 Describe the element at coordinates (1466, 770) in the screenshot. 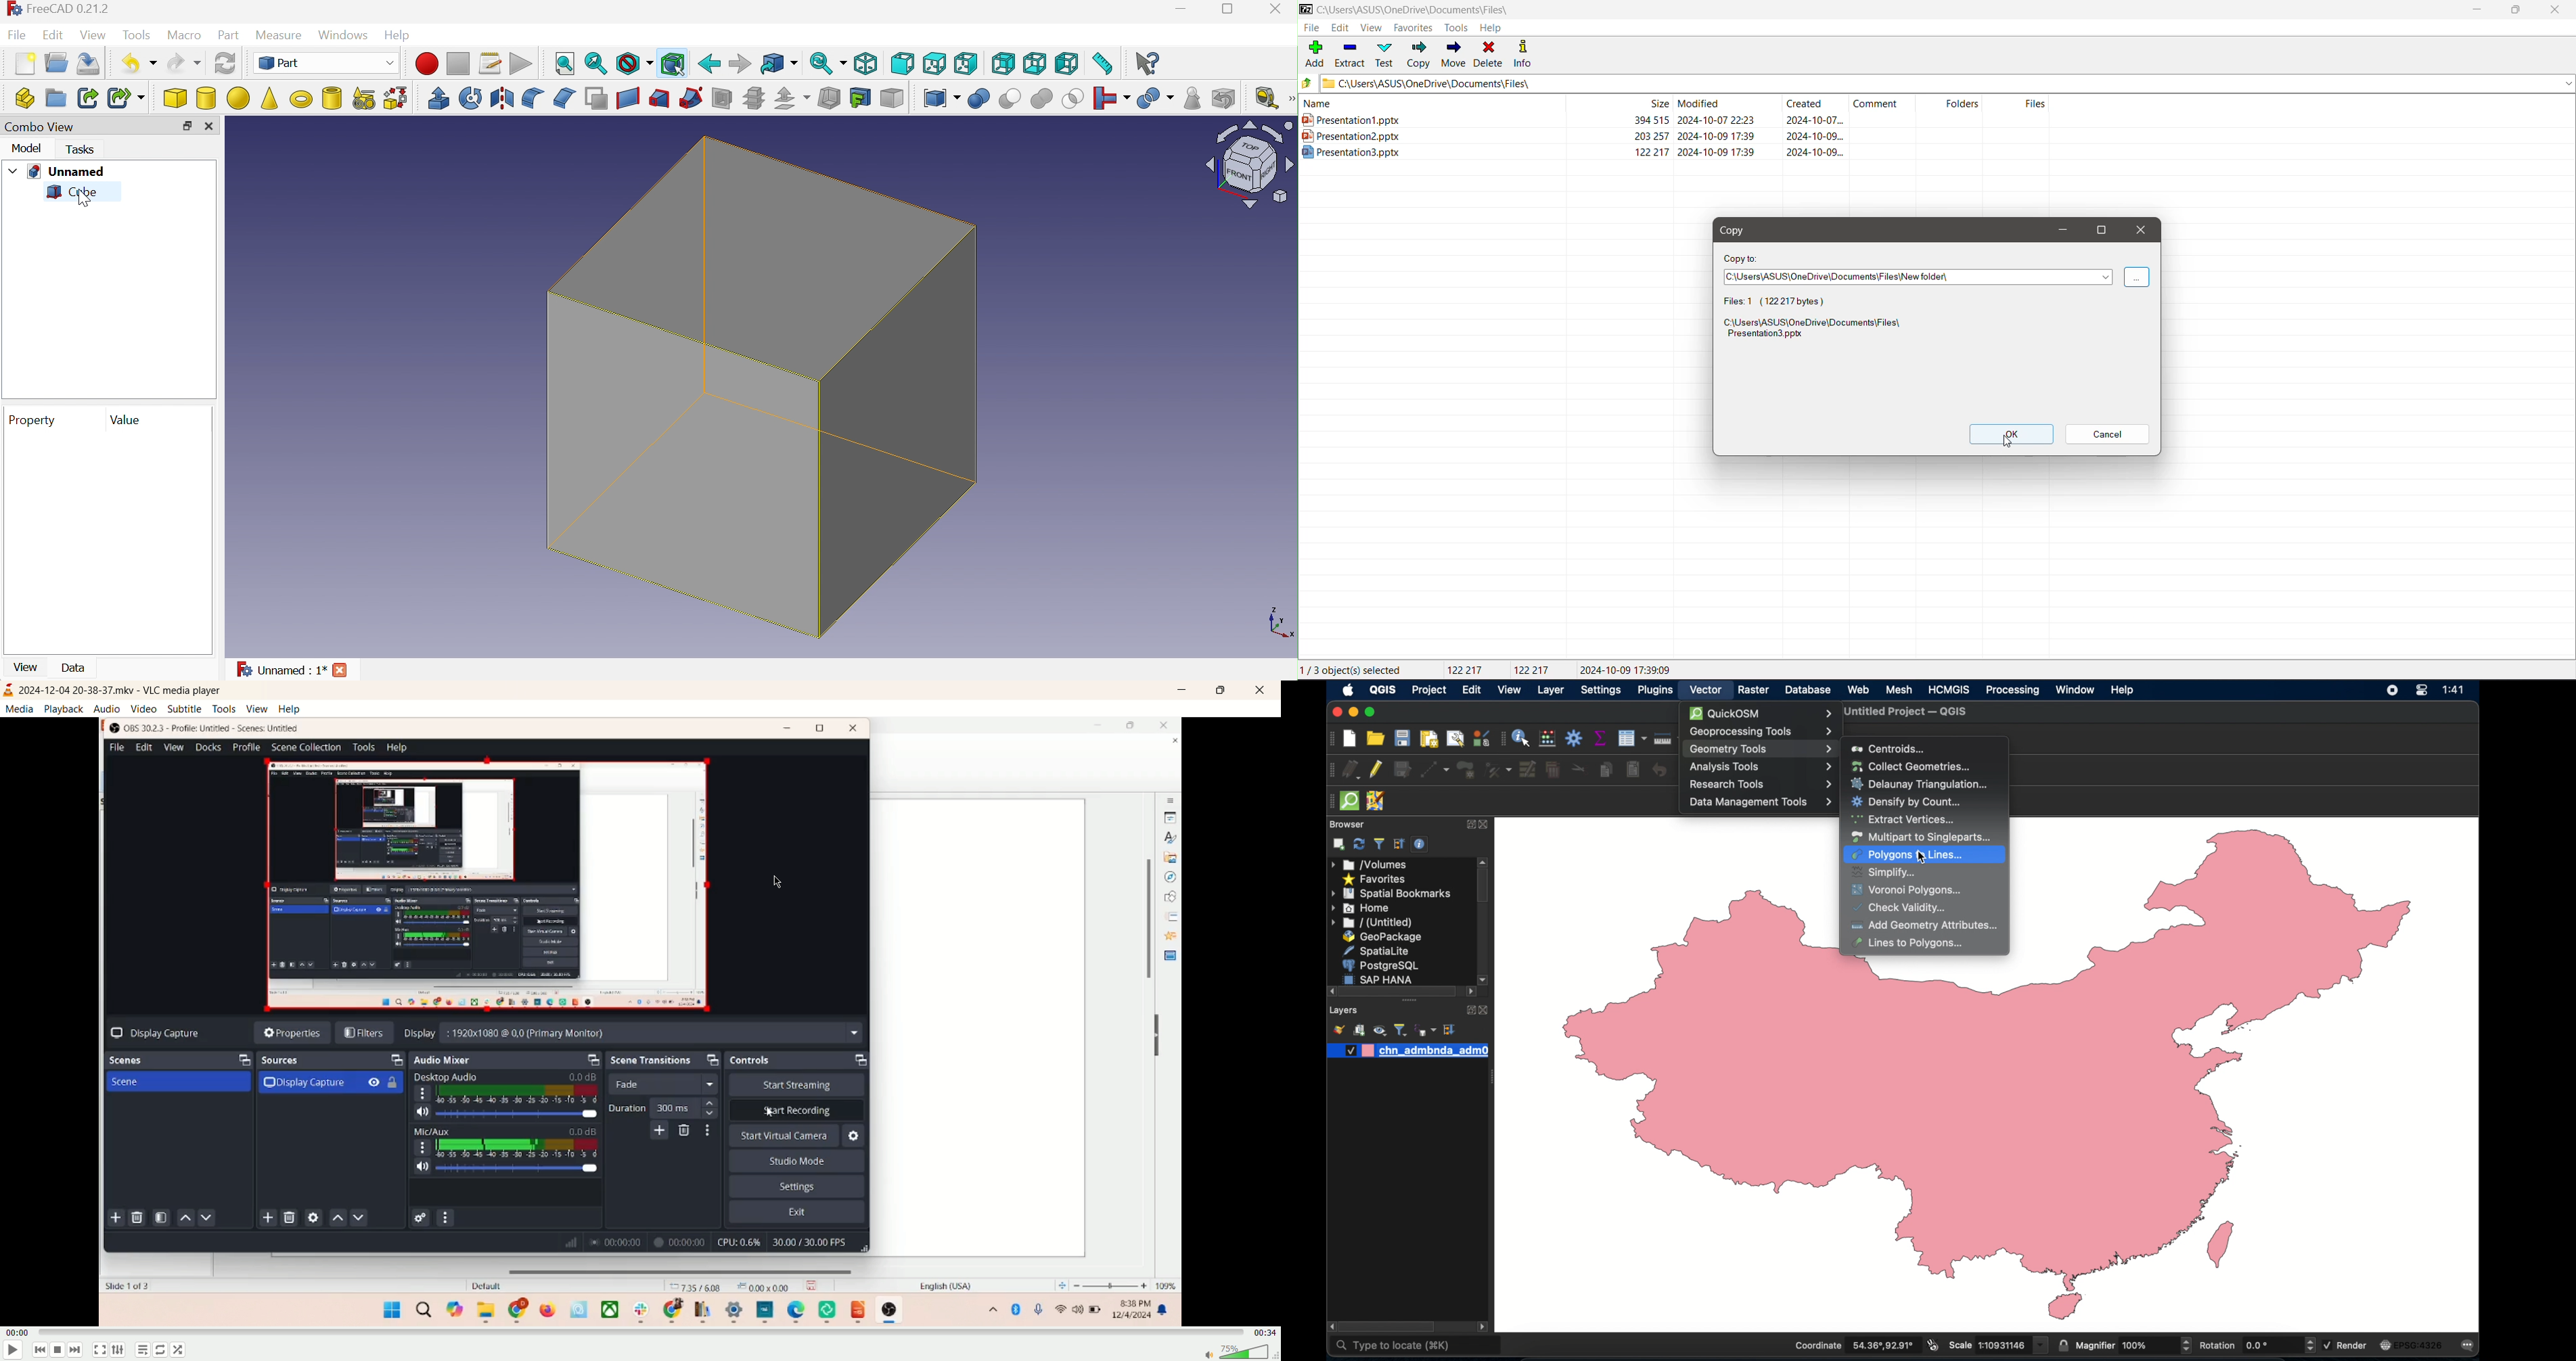

I see `add polygon` at that location.